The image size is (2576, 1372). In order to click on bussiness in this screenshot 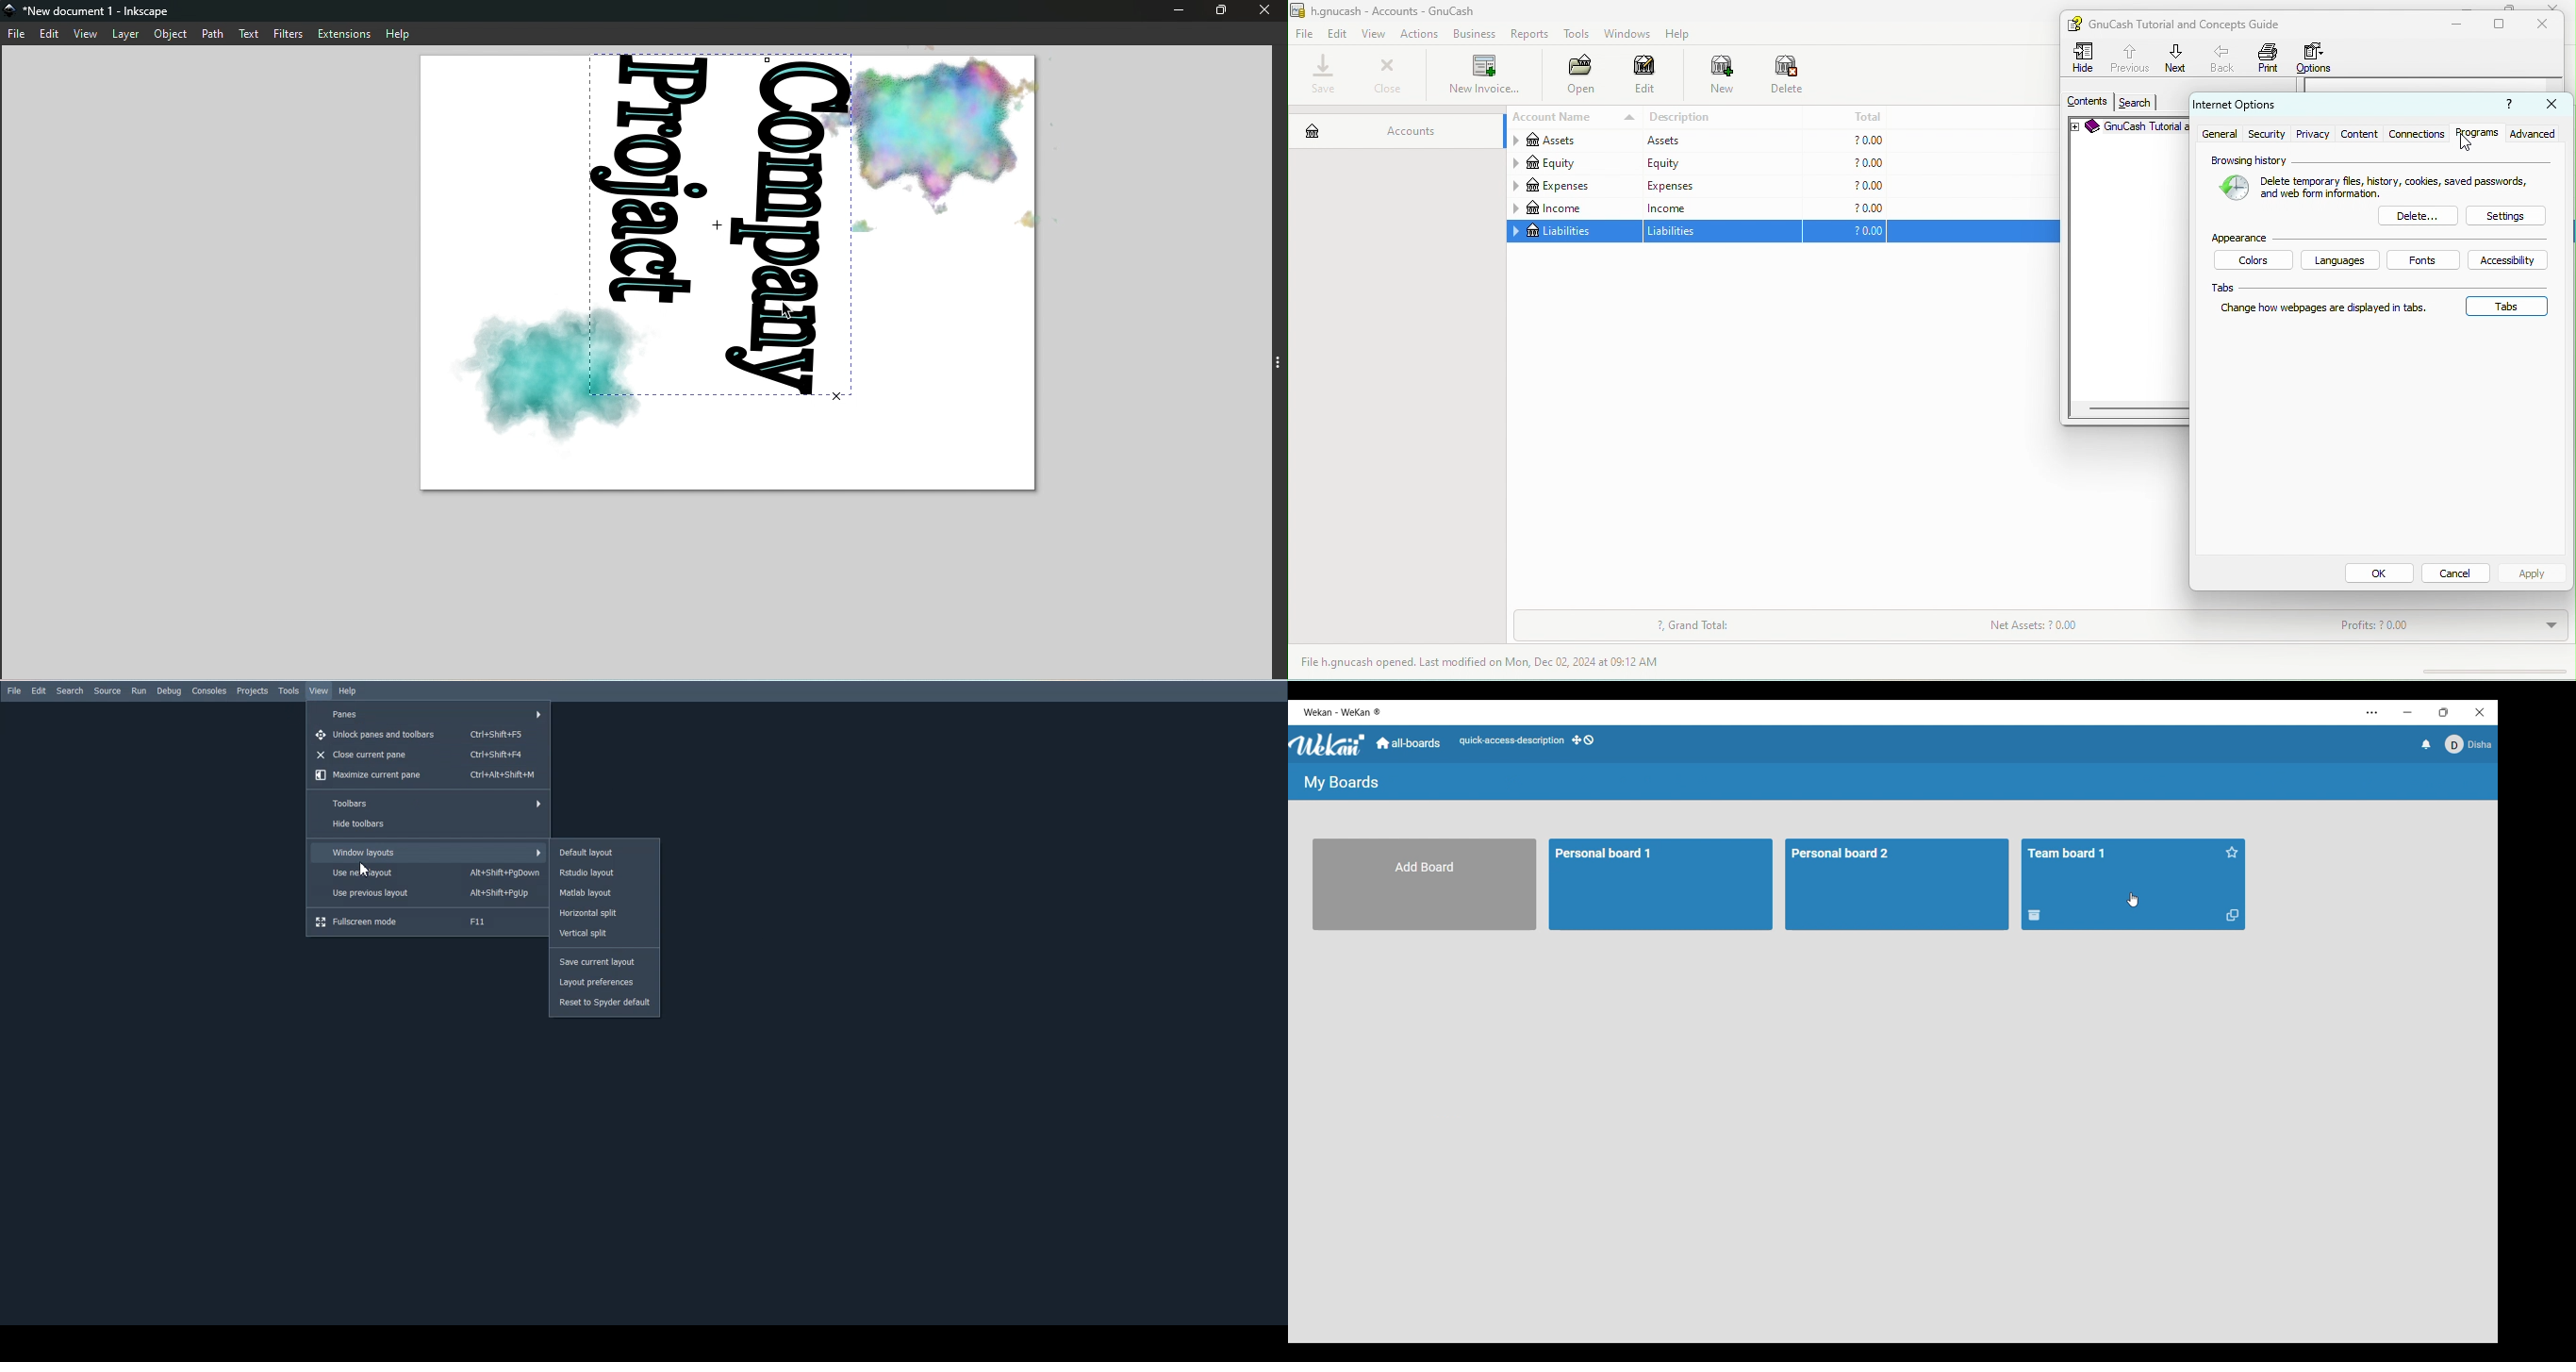, I will do `click(1475, 34)`.